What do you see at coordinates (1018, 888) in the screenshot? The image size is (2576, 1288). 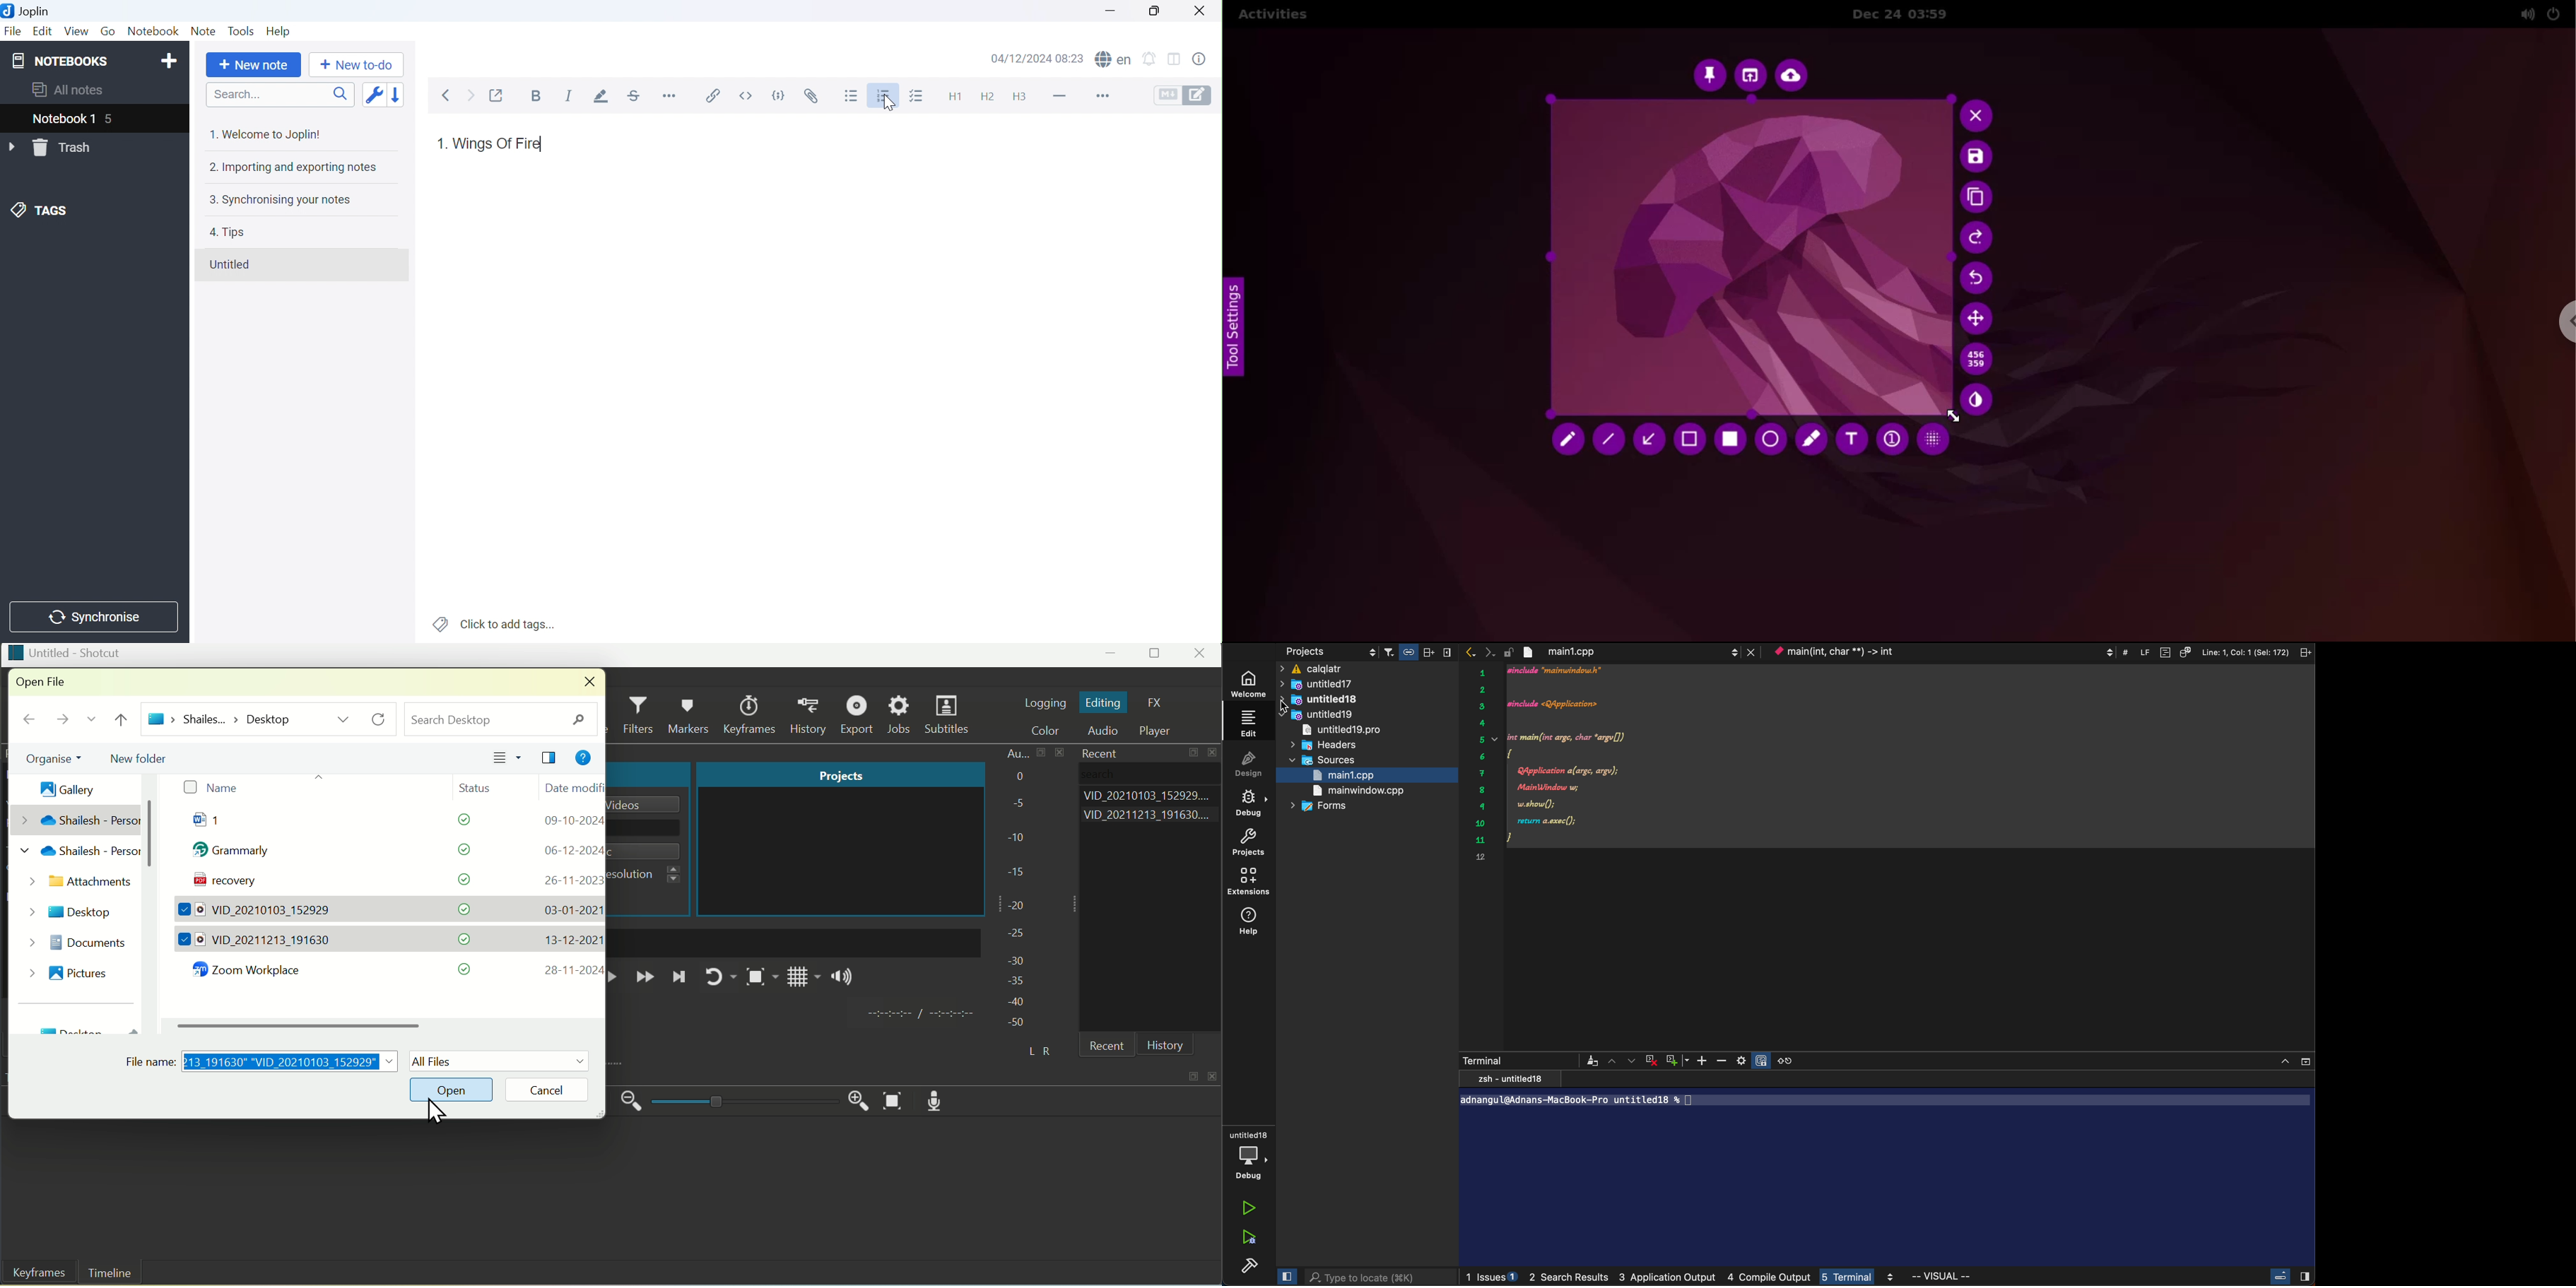 I see `Audio bar` at bounding box center [1018, 888].